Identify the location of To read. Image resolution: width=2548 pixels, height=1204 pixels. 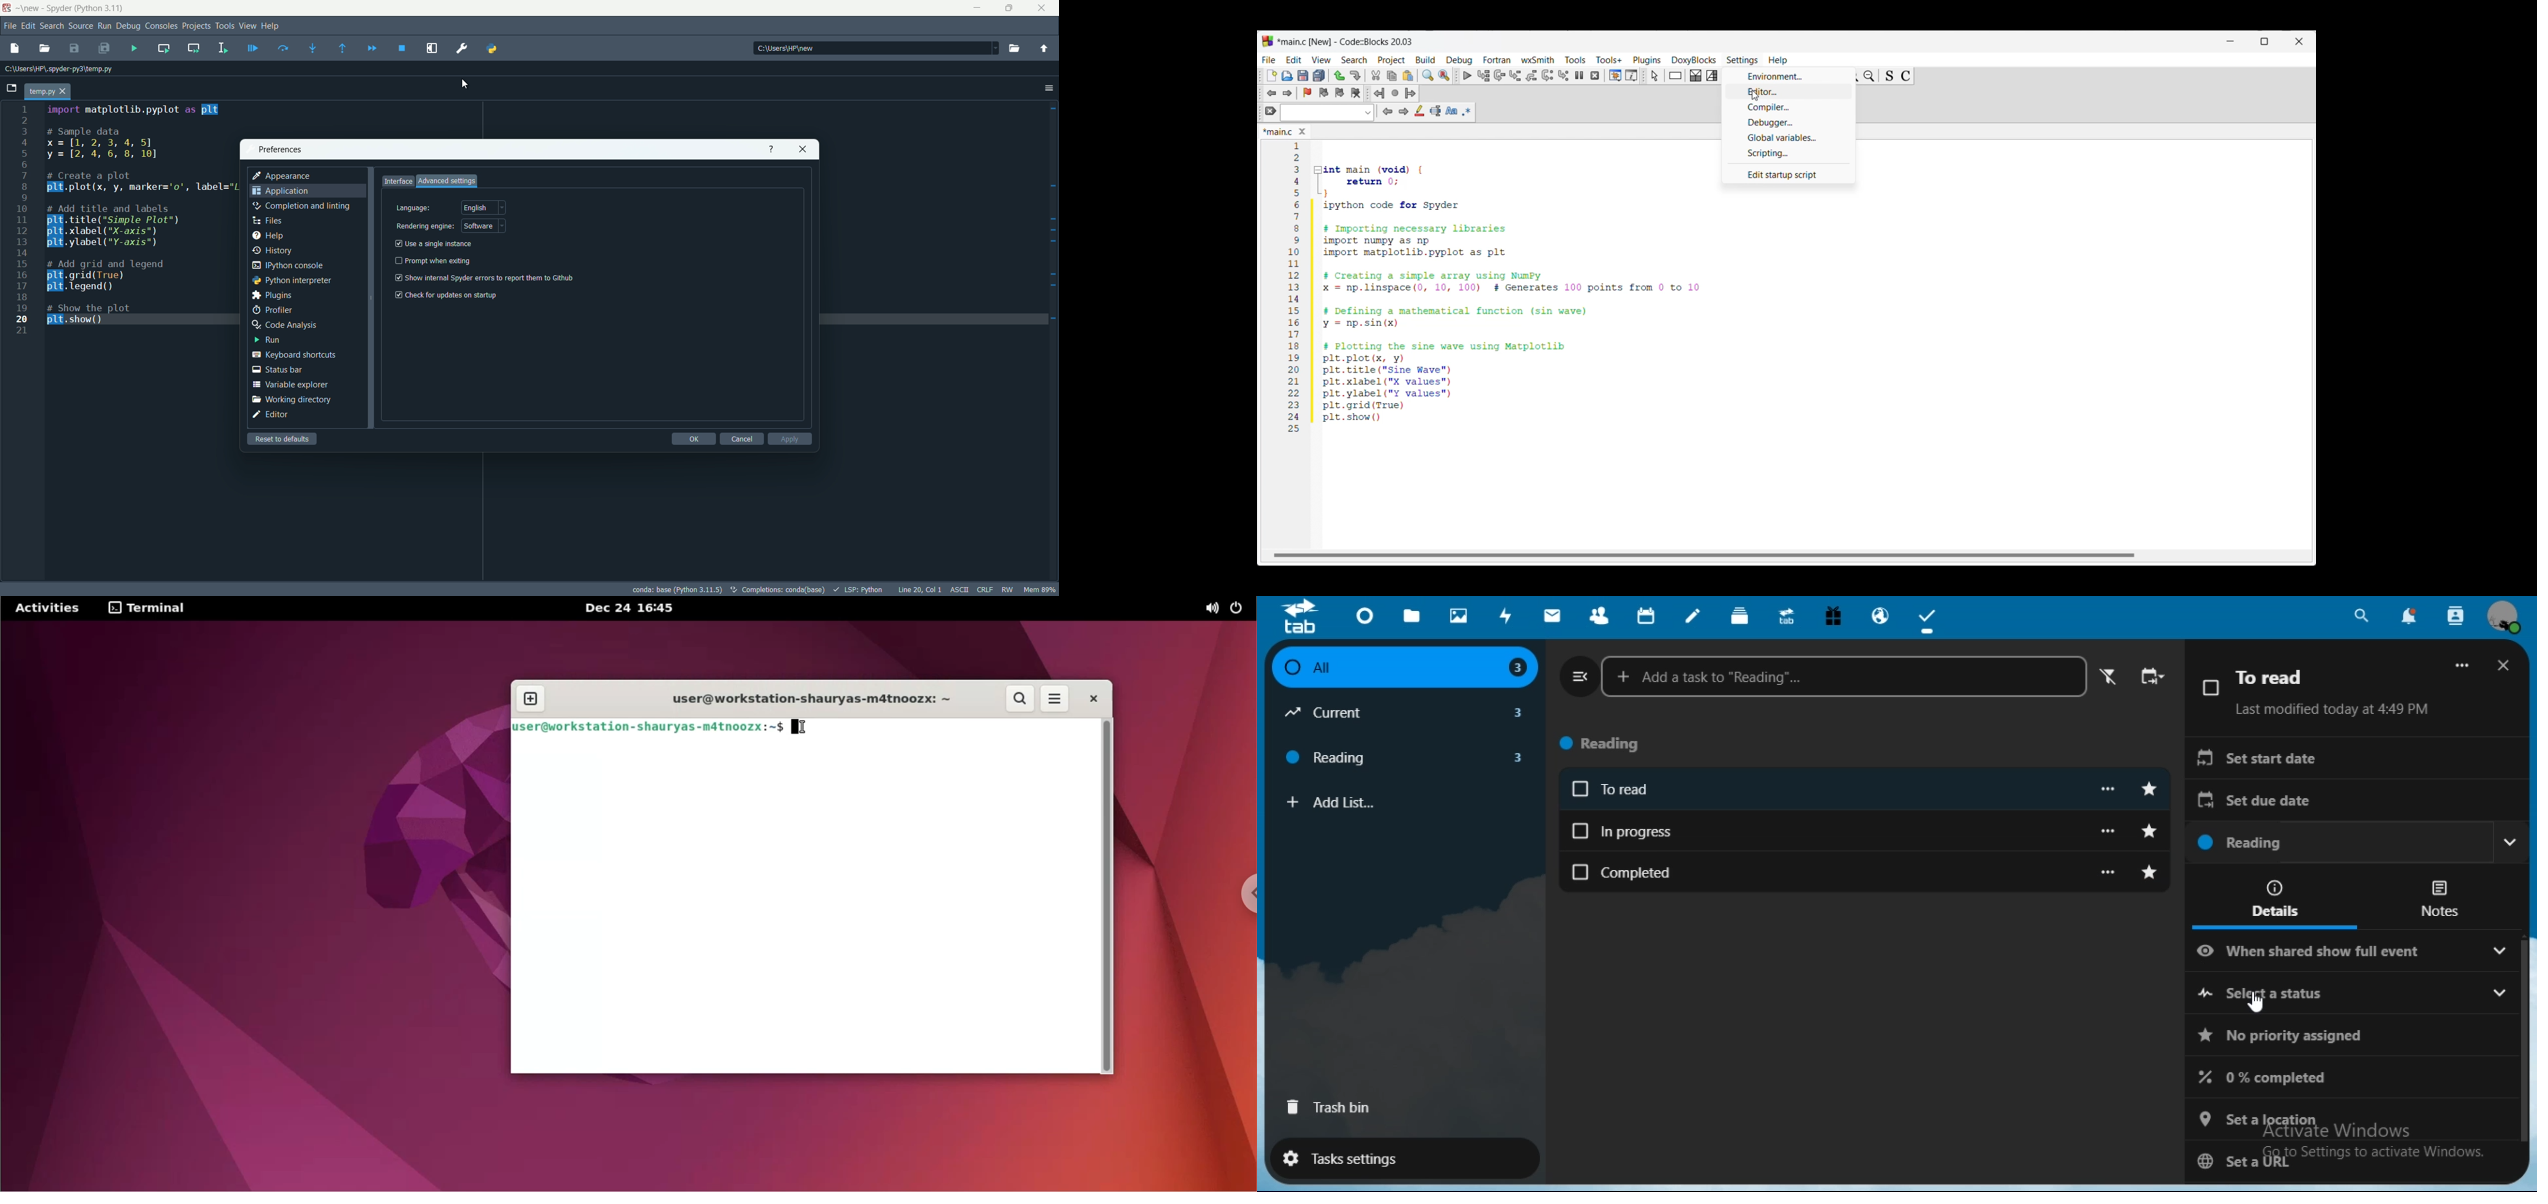
(2272, 677).